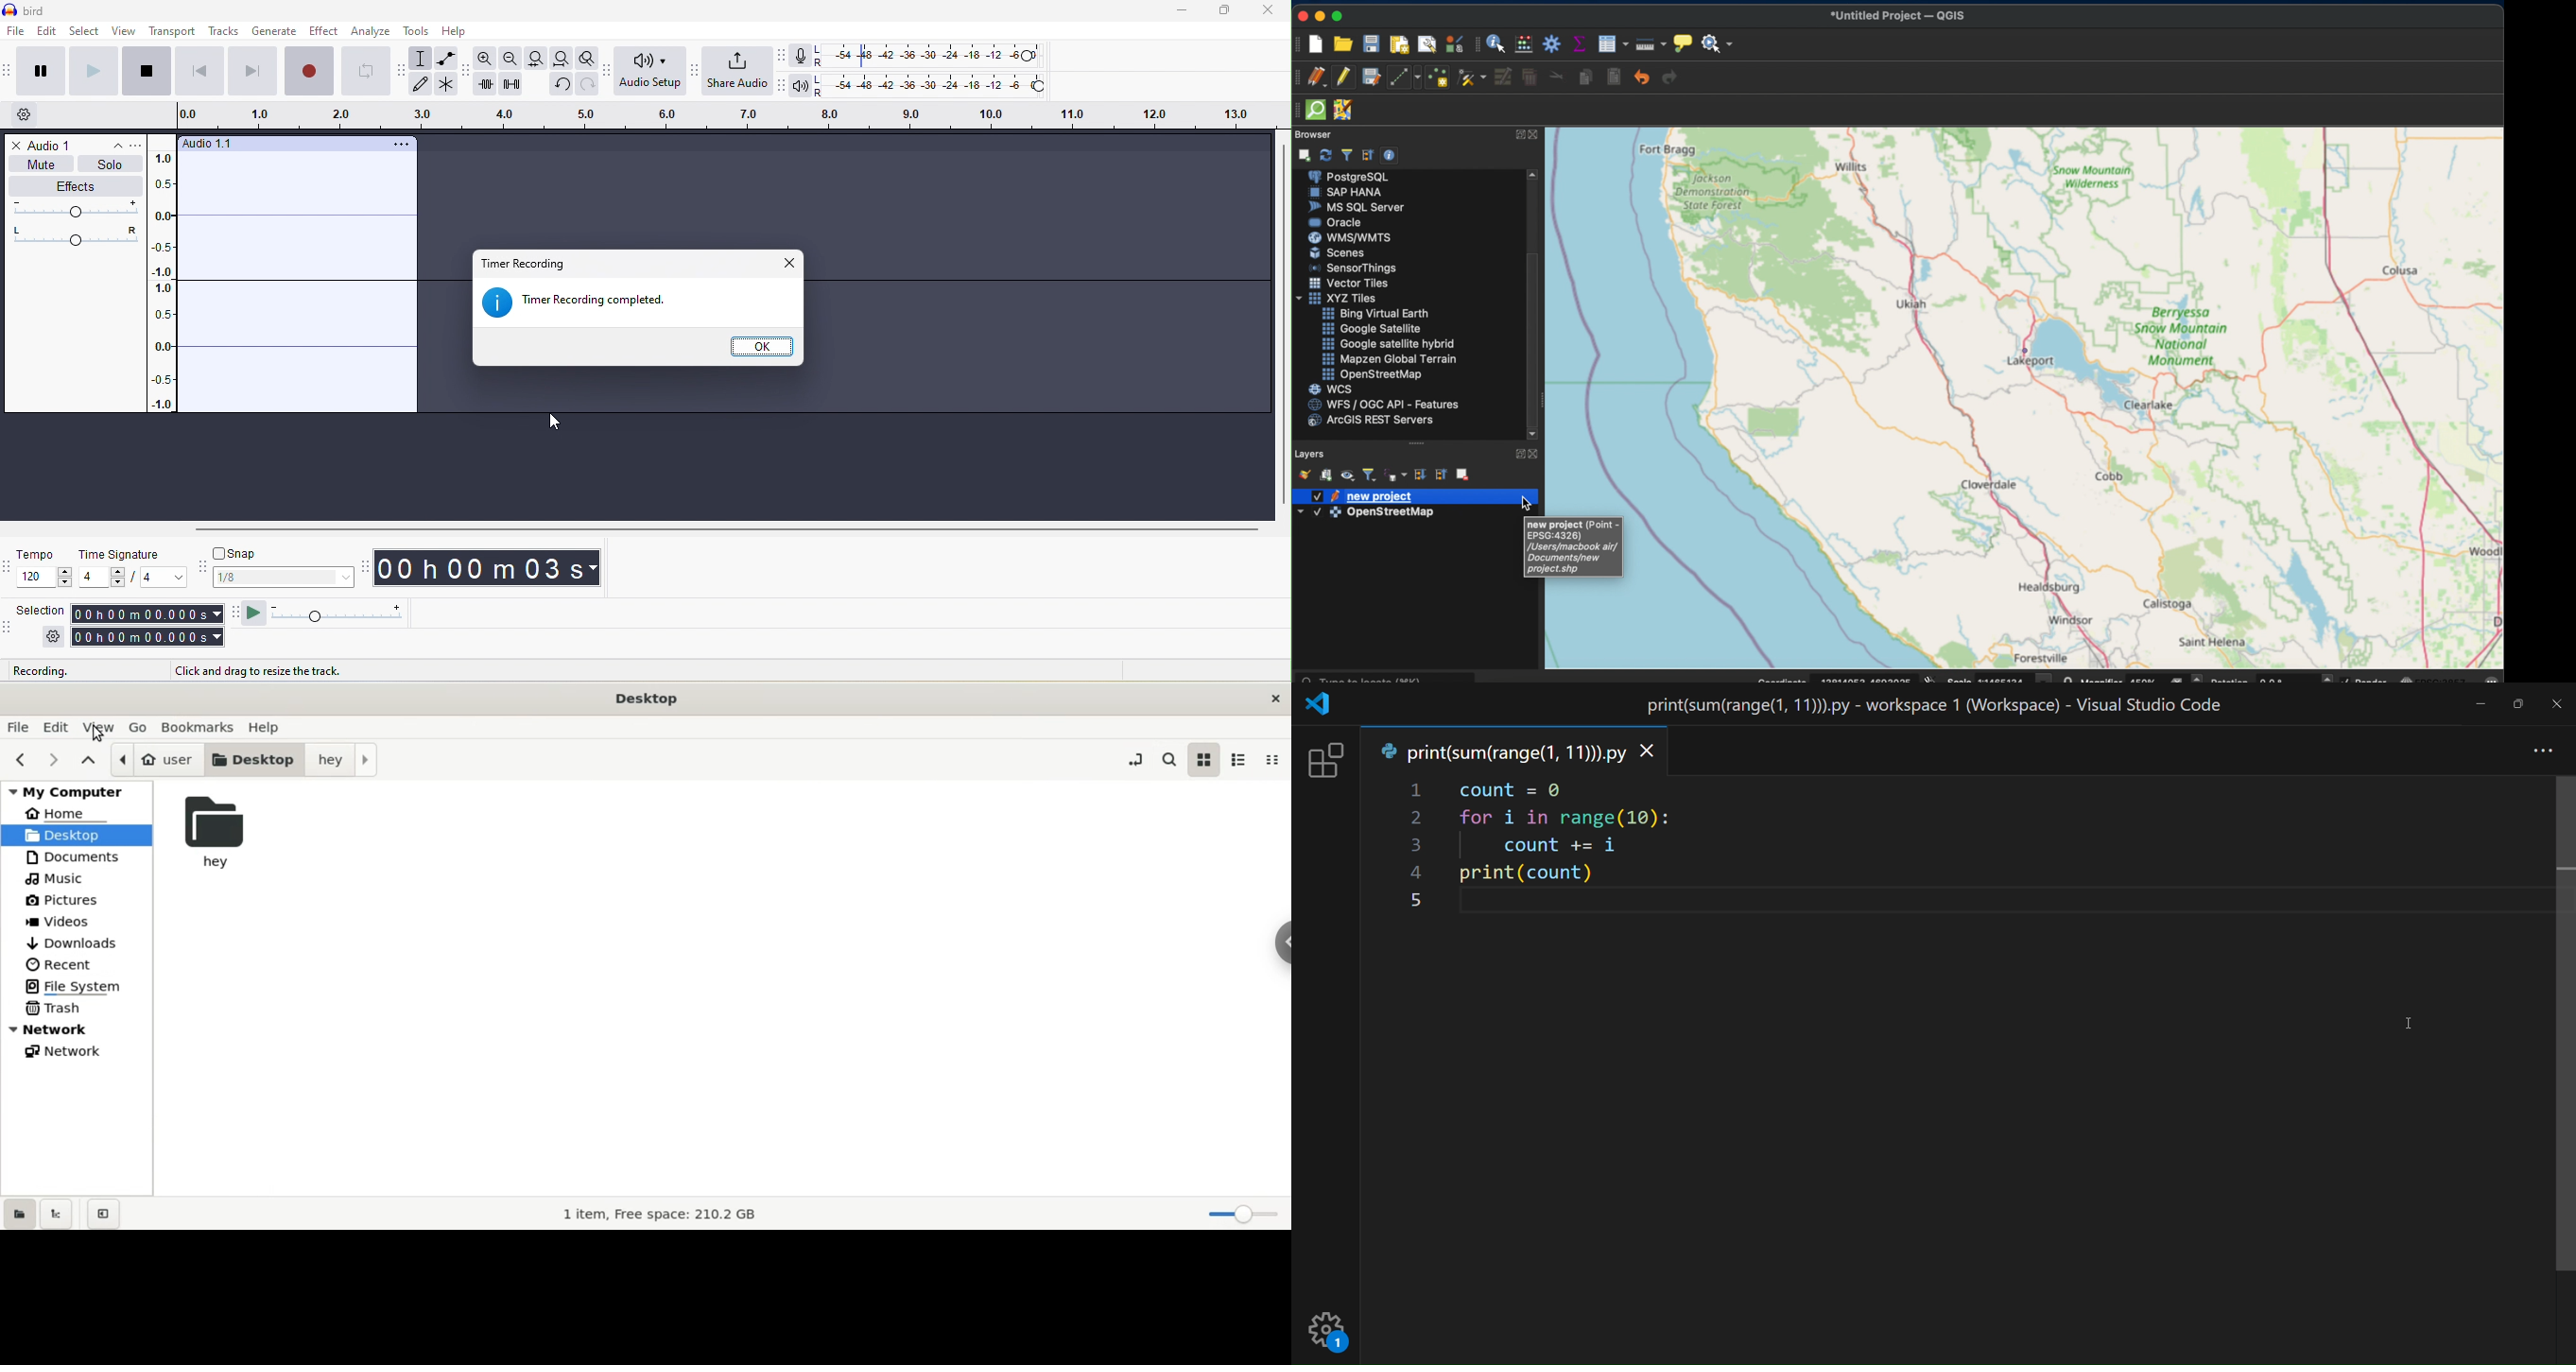 The width and height of the screenshot is (2576, 1372). What do you see at coordinates (562, 84) in the screenshot?
I see `undo` at bounding box center [562, 84].